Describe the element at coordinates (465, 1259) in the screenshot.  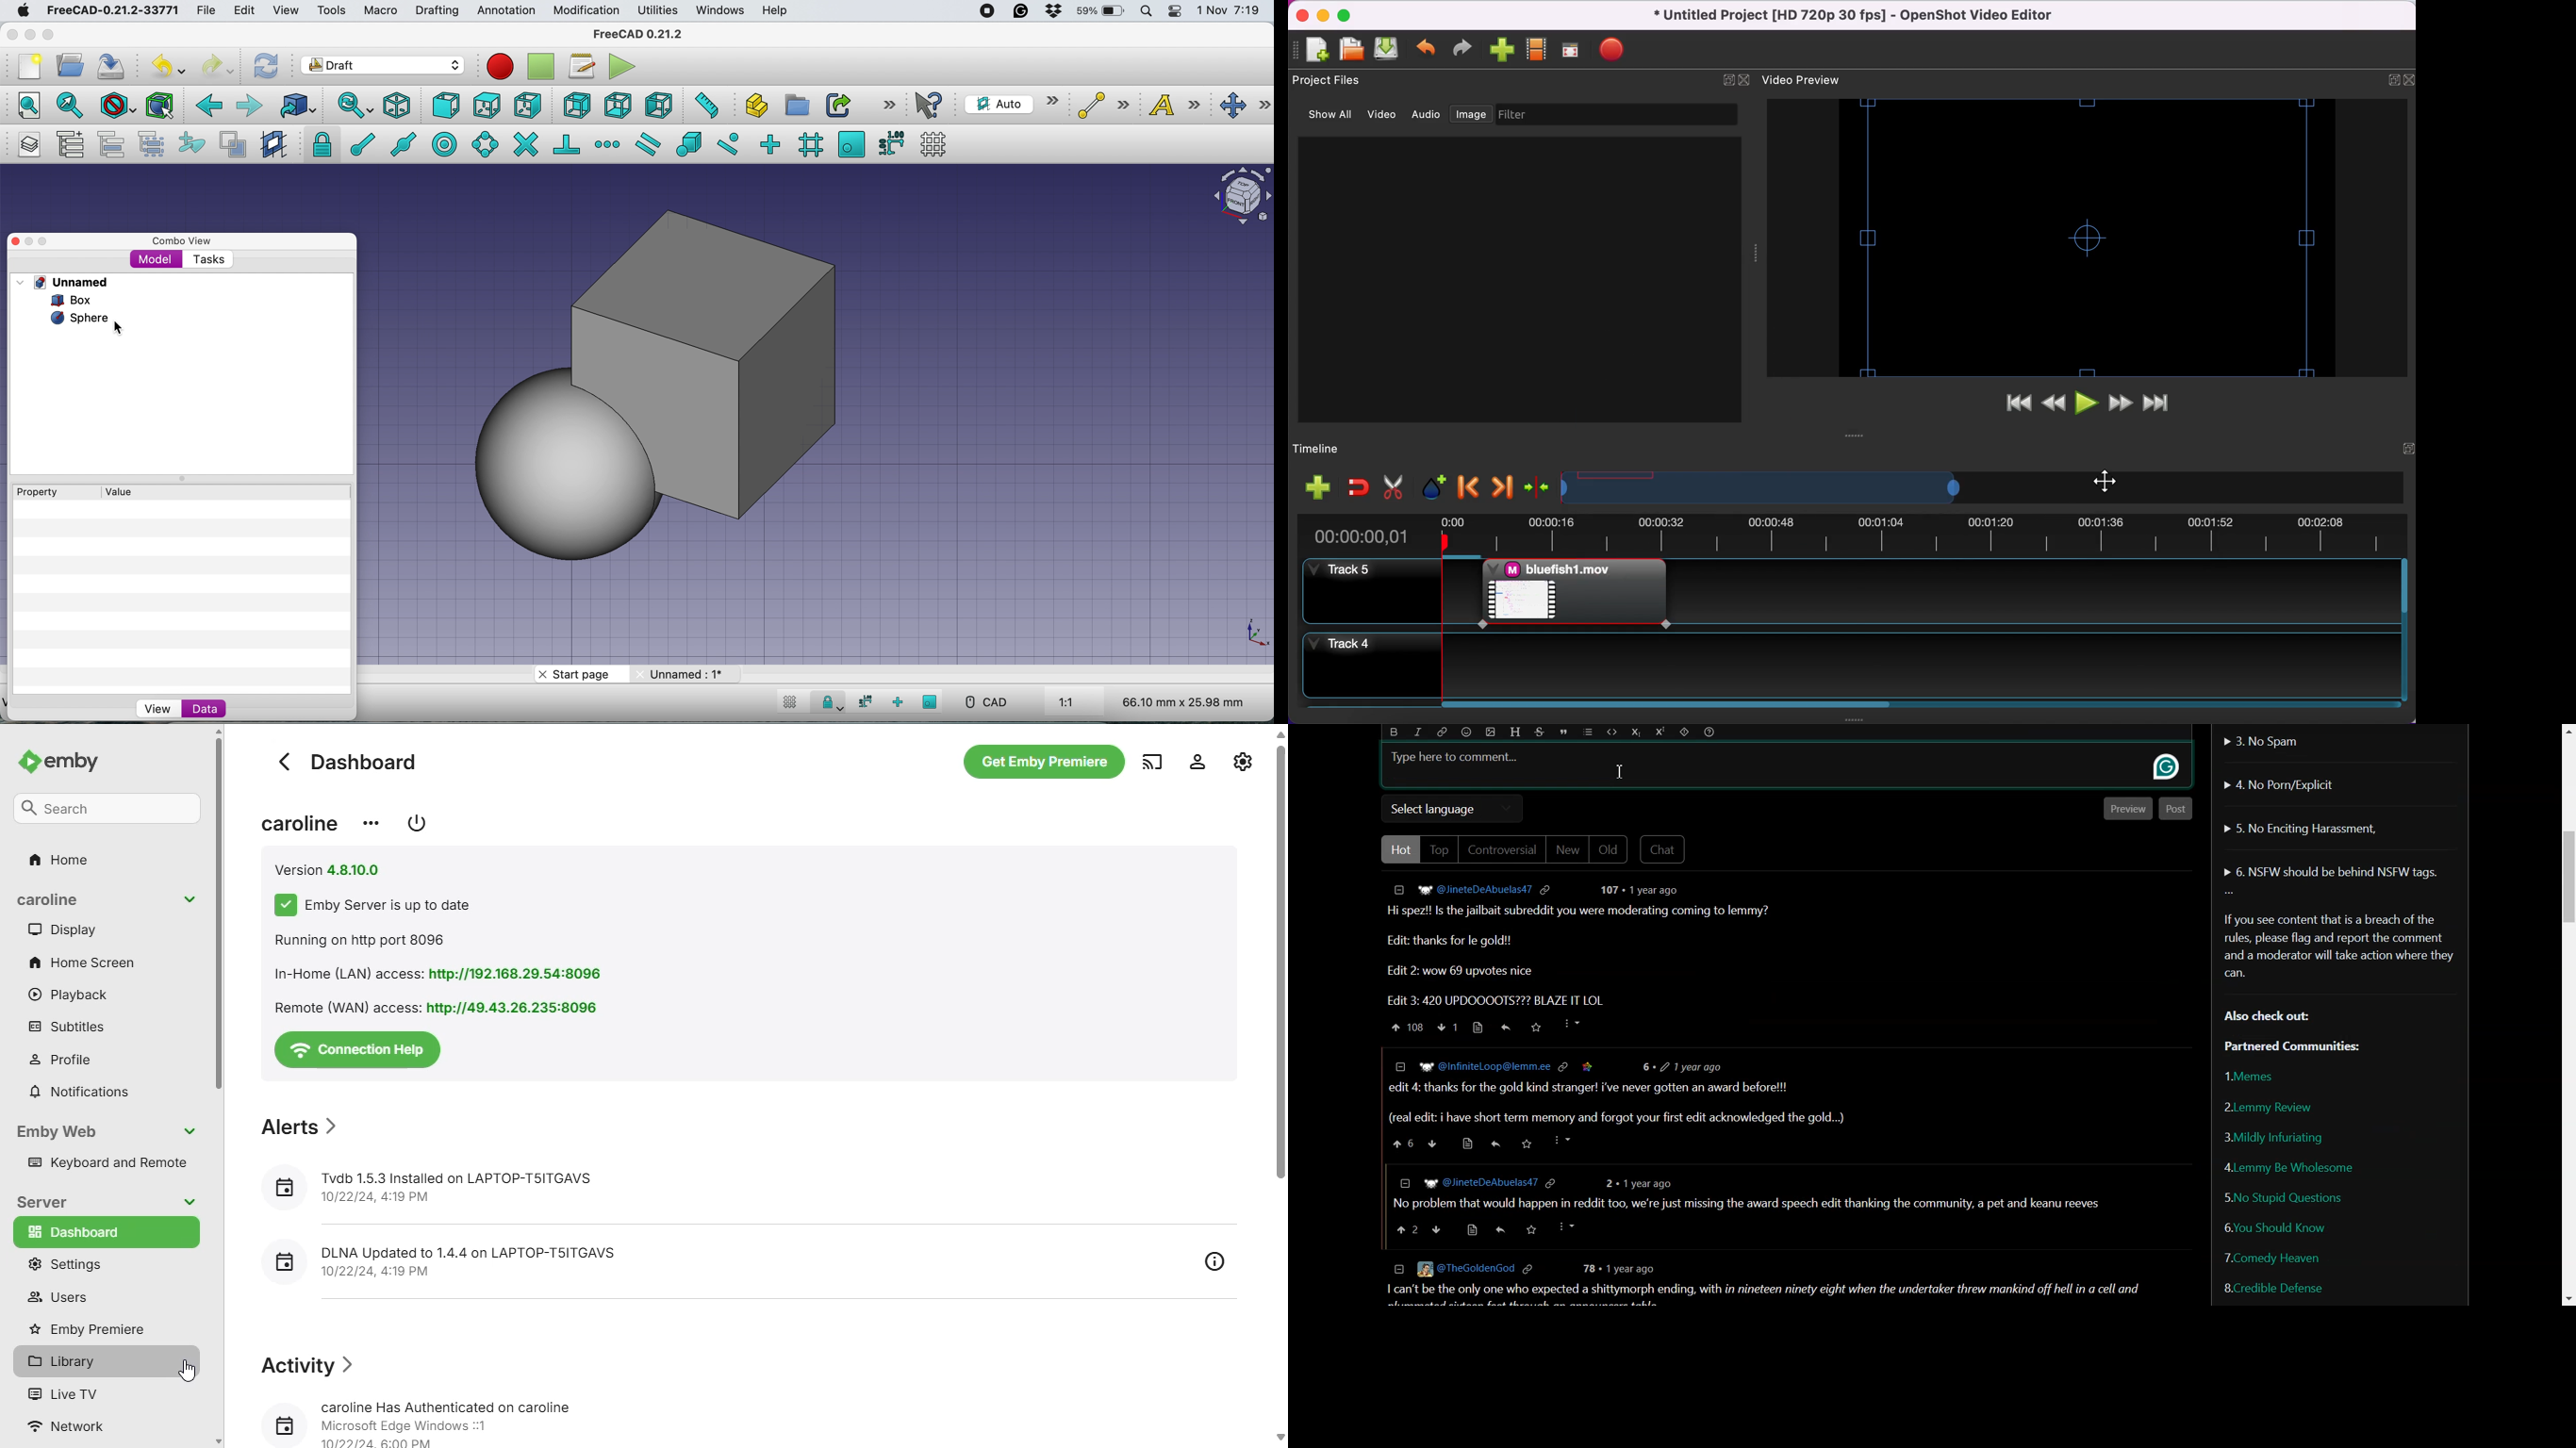
I see `{5 DLNAUpdatedto 1.4.4 on LAPTOP-TSITCAVS
10/22/24, 4:19 PM` at that location.